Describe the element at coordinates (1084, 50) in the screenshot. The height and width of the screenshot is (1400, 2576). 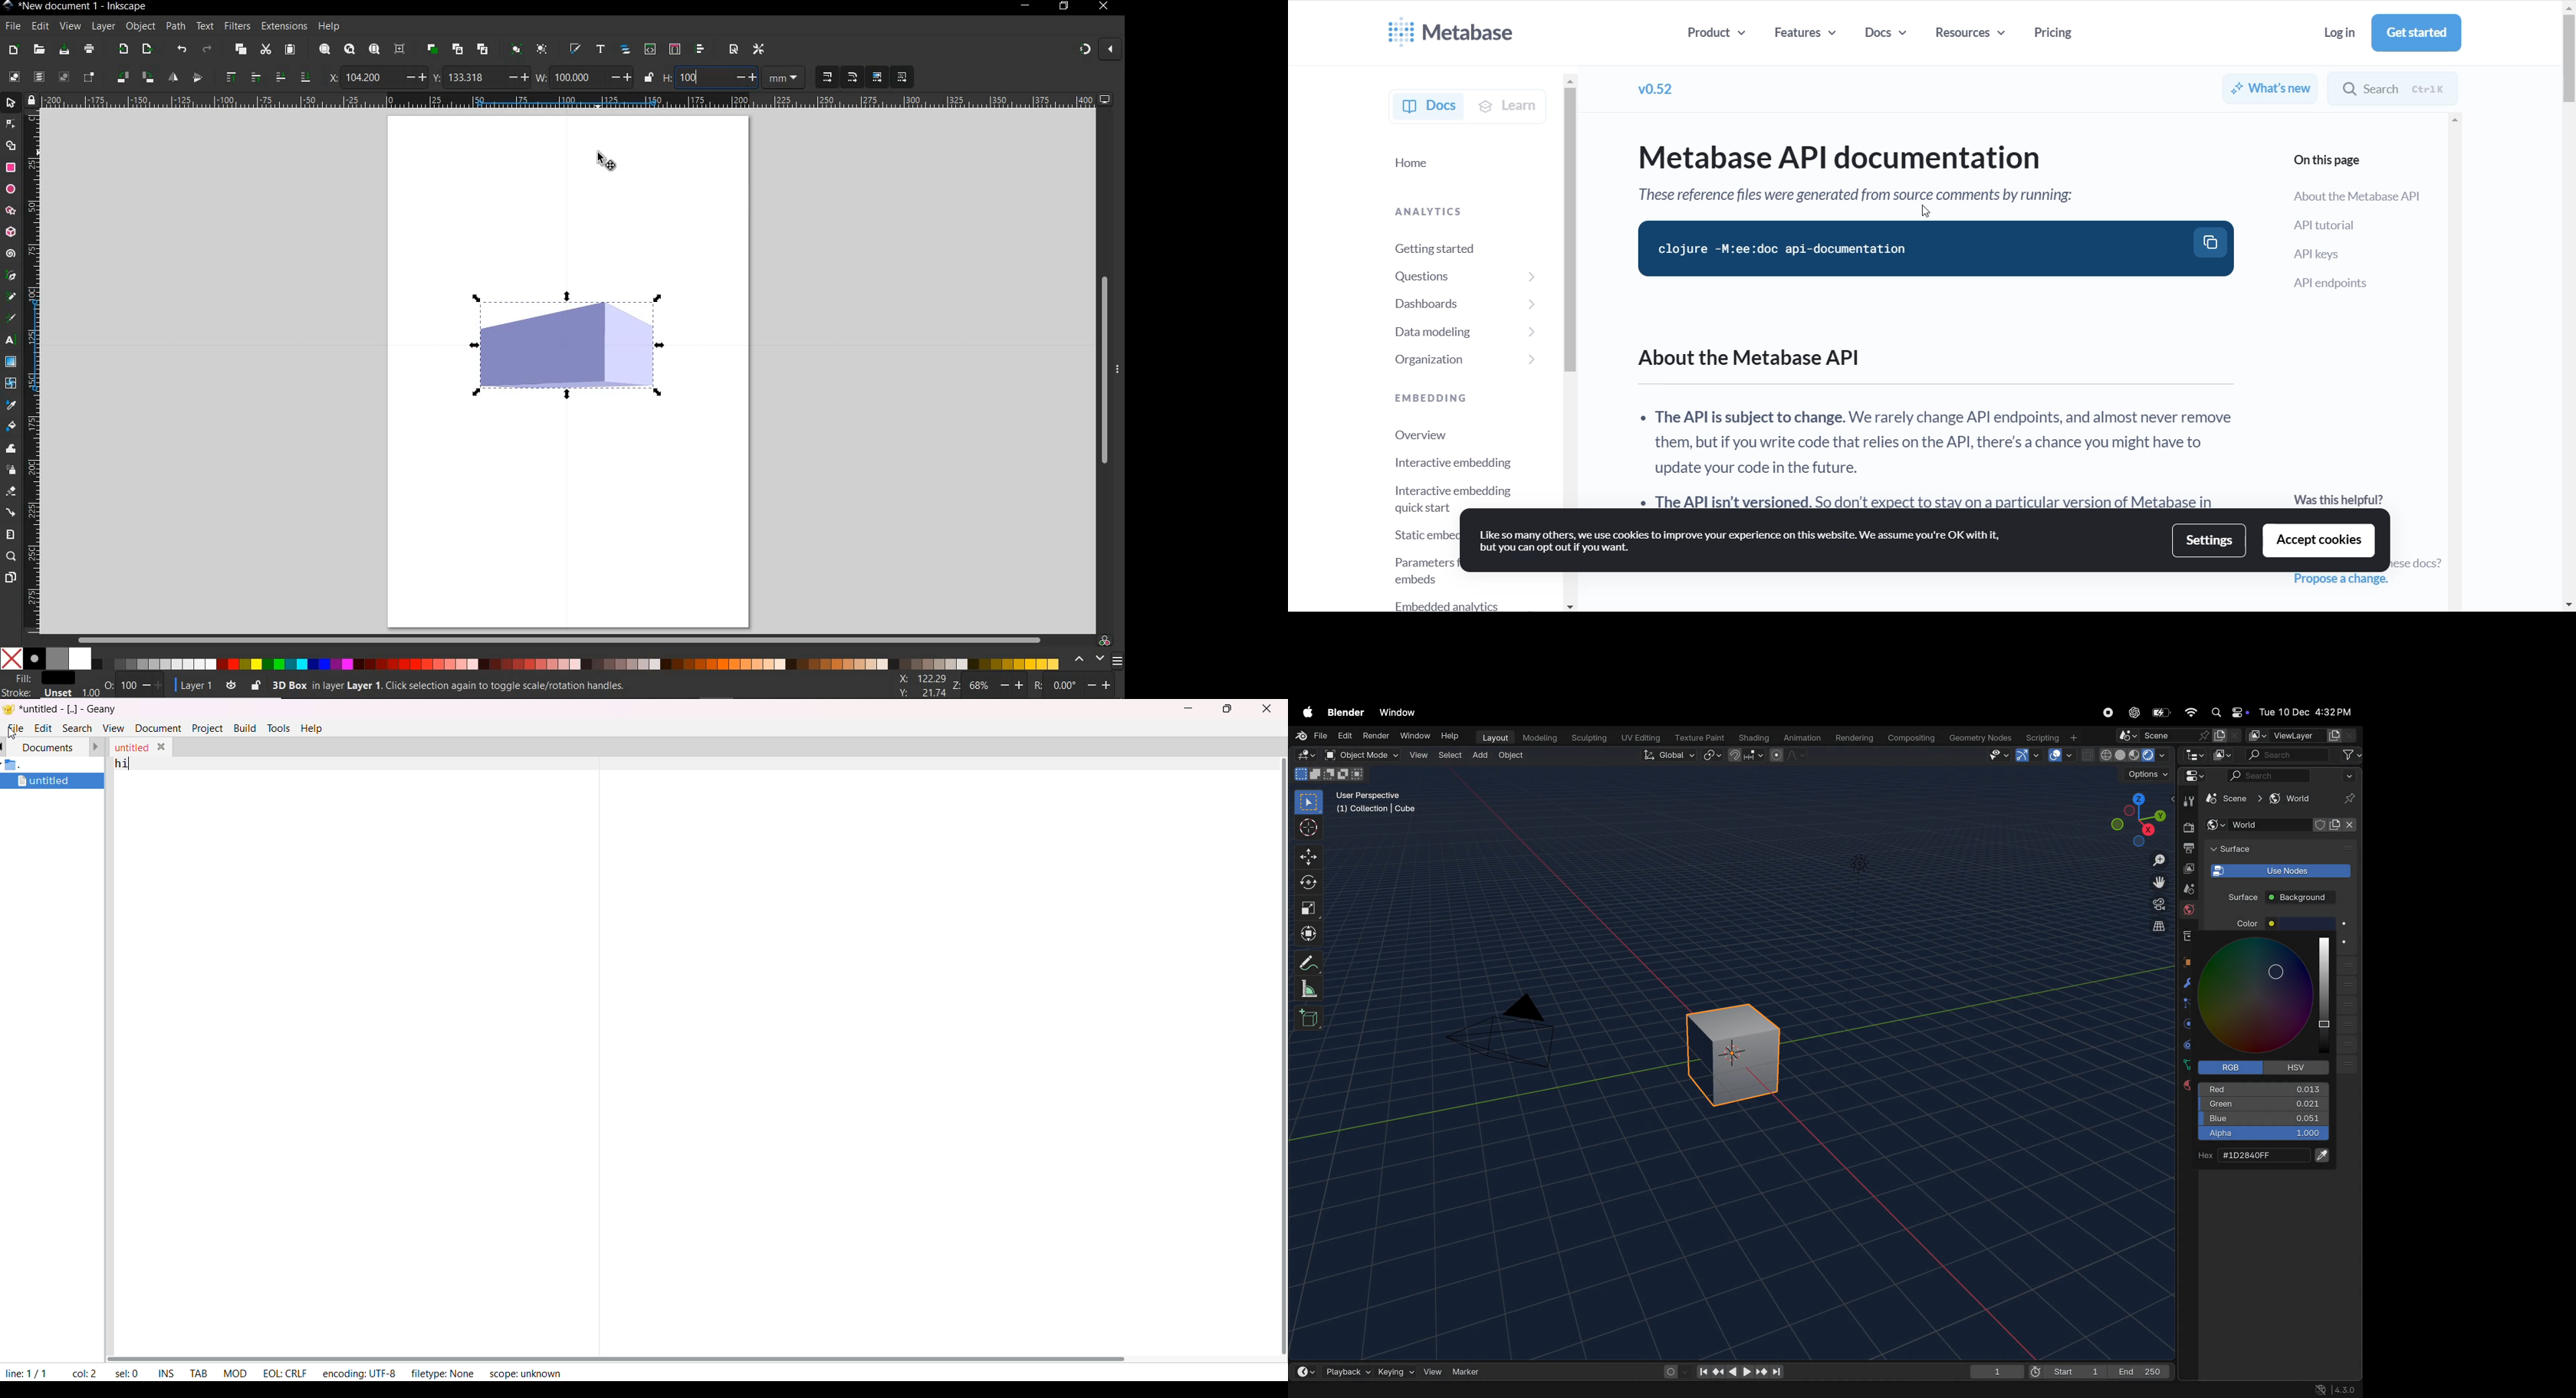
I see `enable snapping` at that location.